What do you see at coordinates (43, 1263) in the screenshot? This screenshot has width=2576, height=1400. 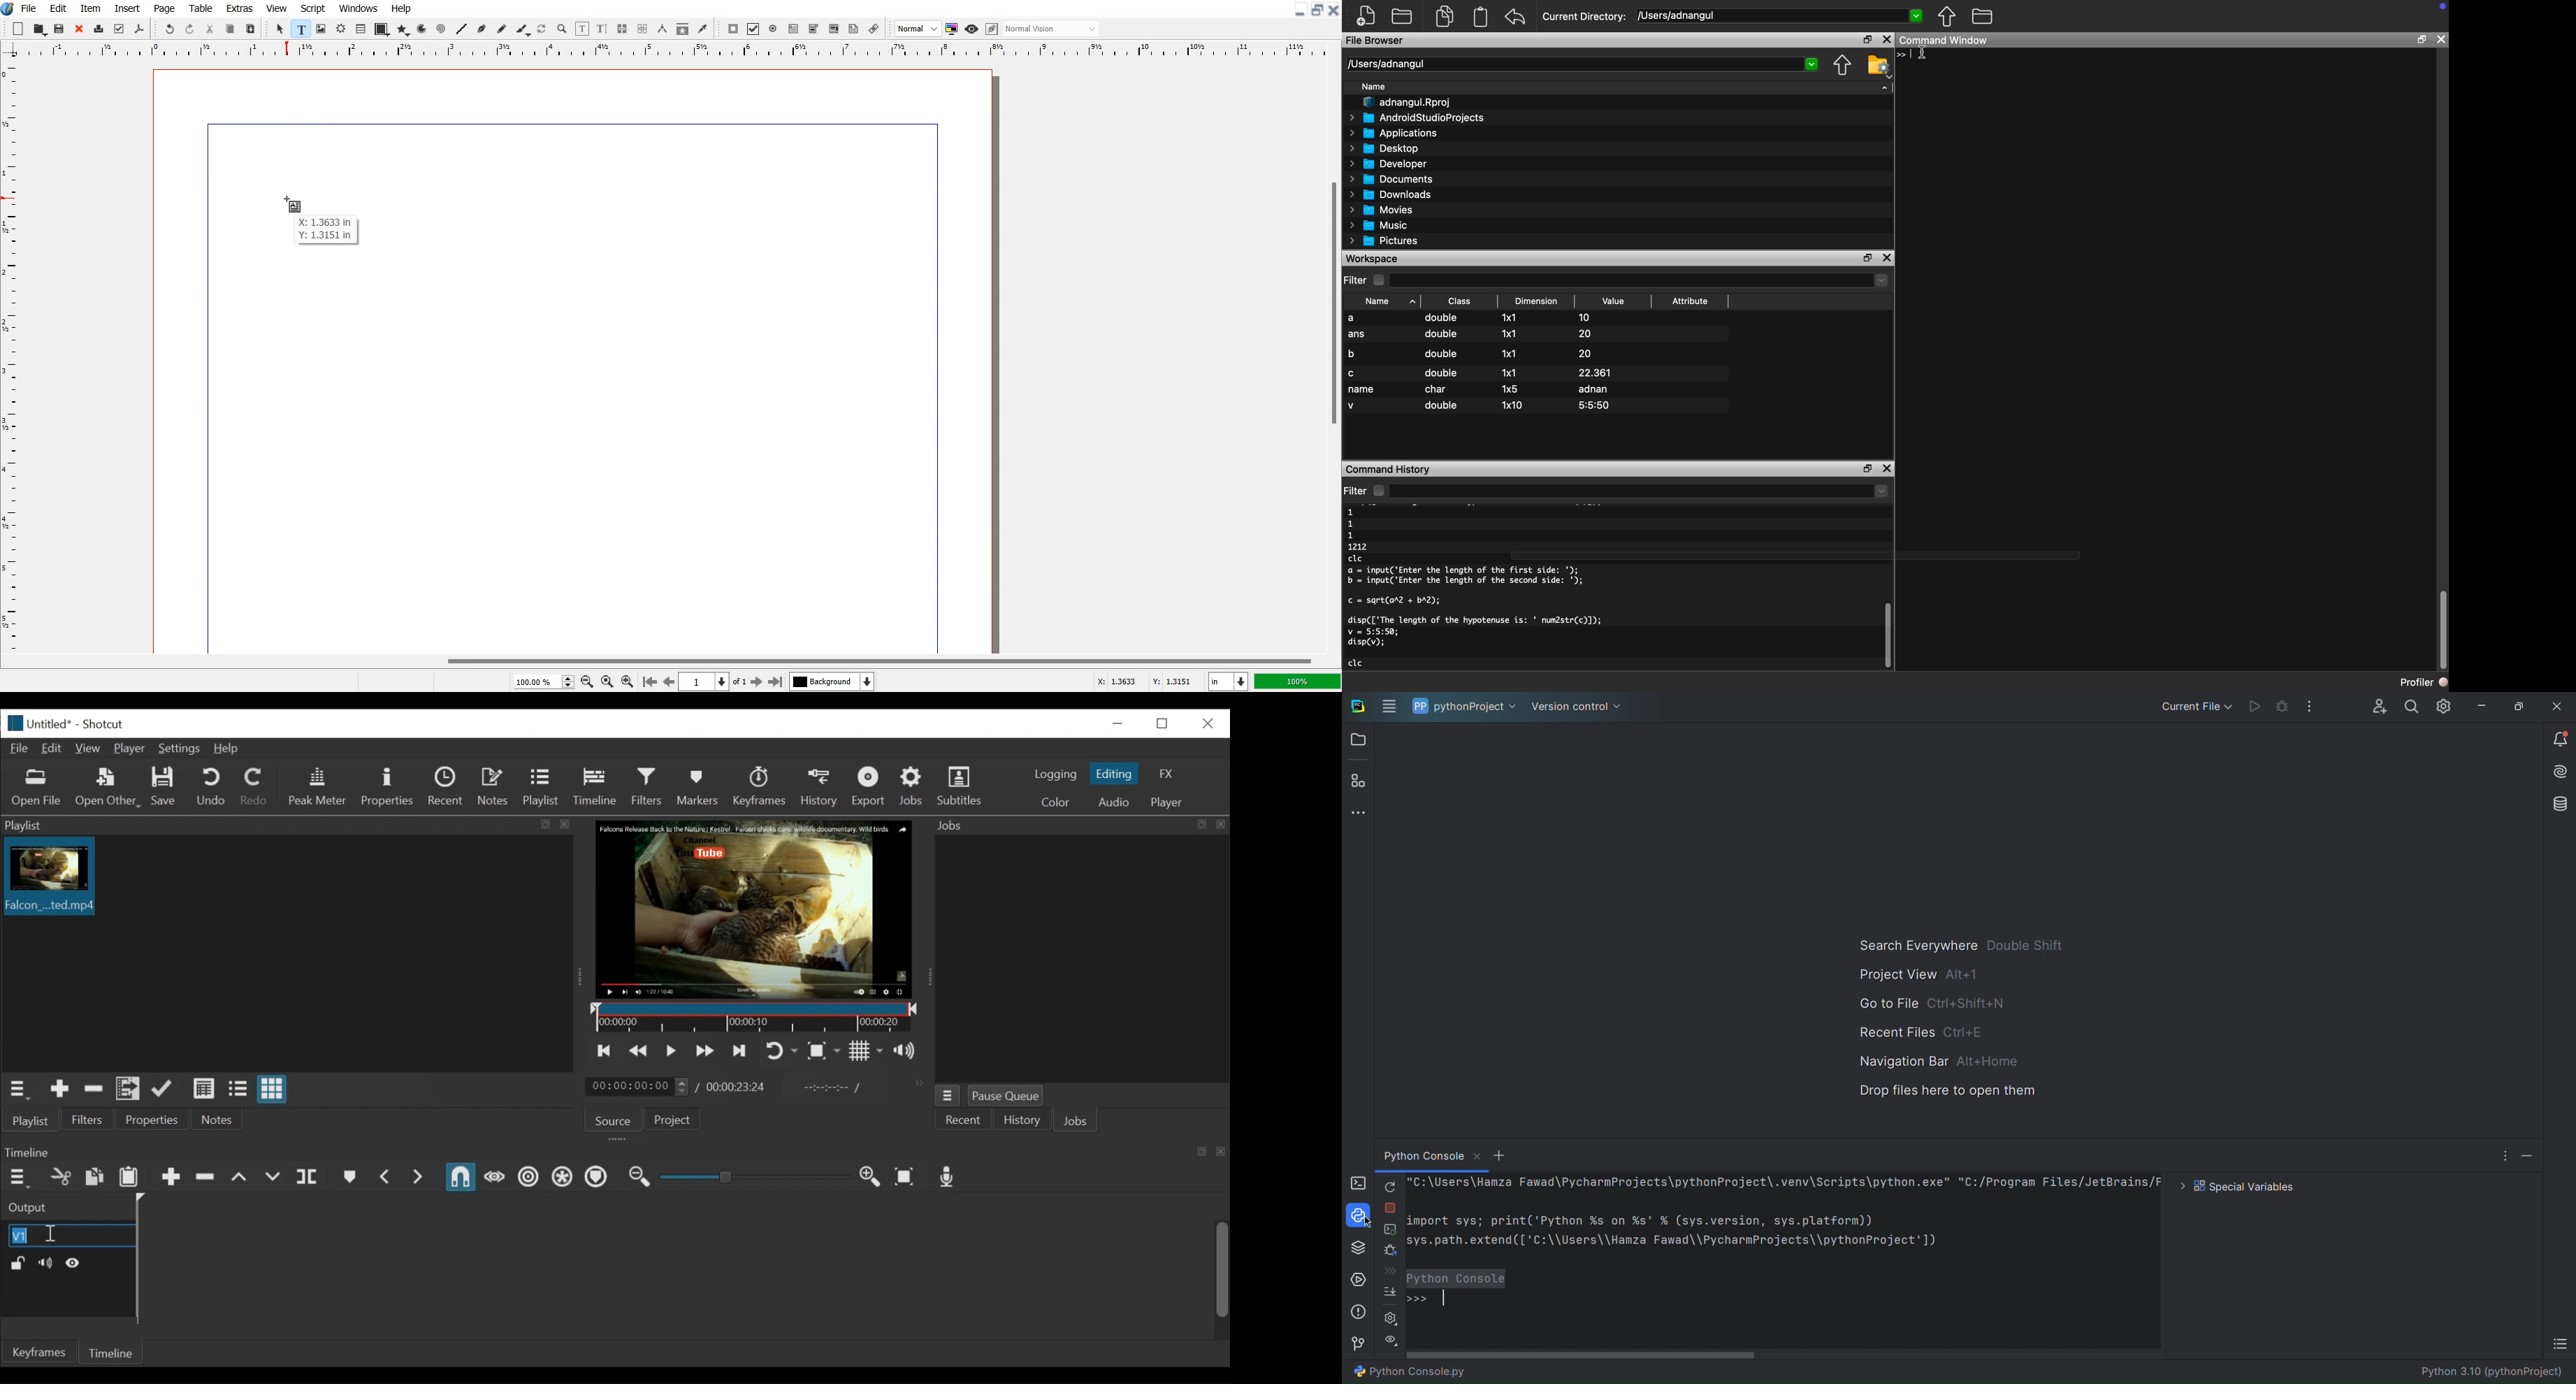 I see `Mute ` at bounding box center [43, 1263].